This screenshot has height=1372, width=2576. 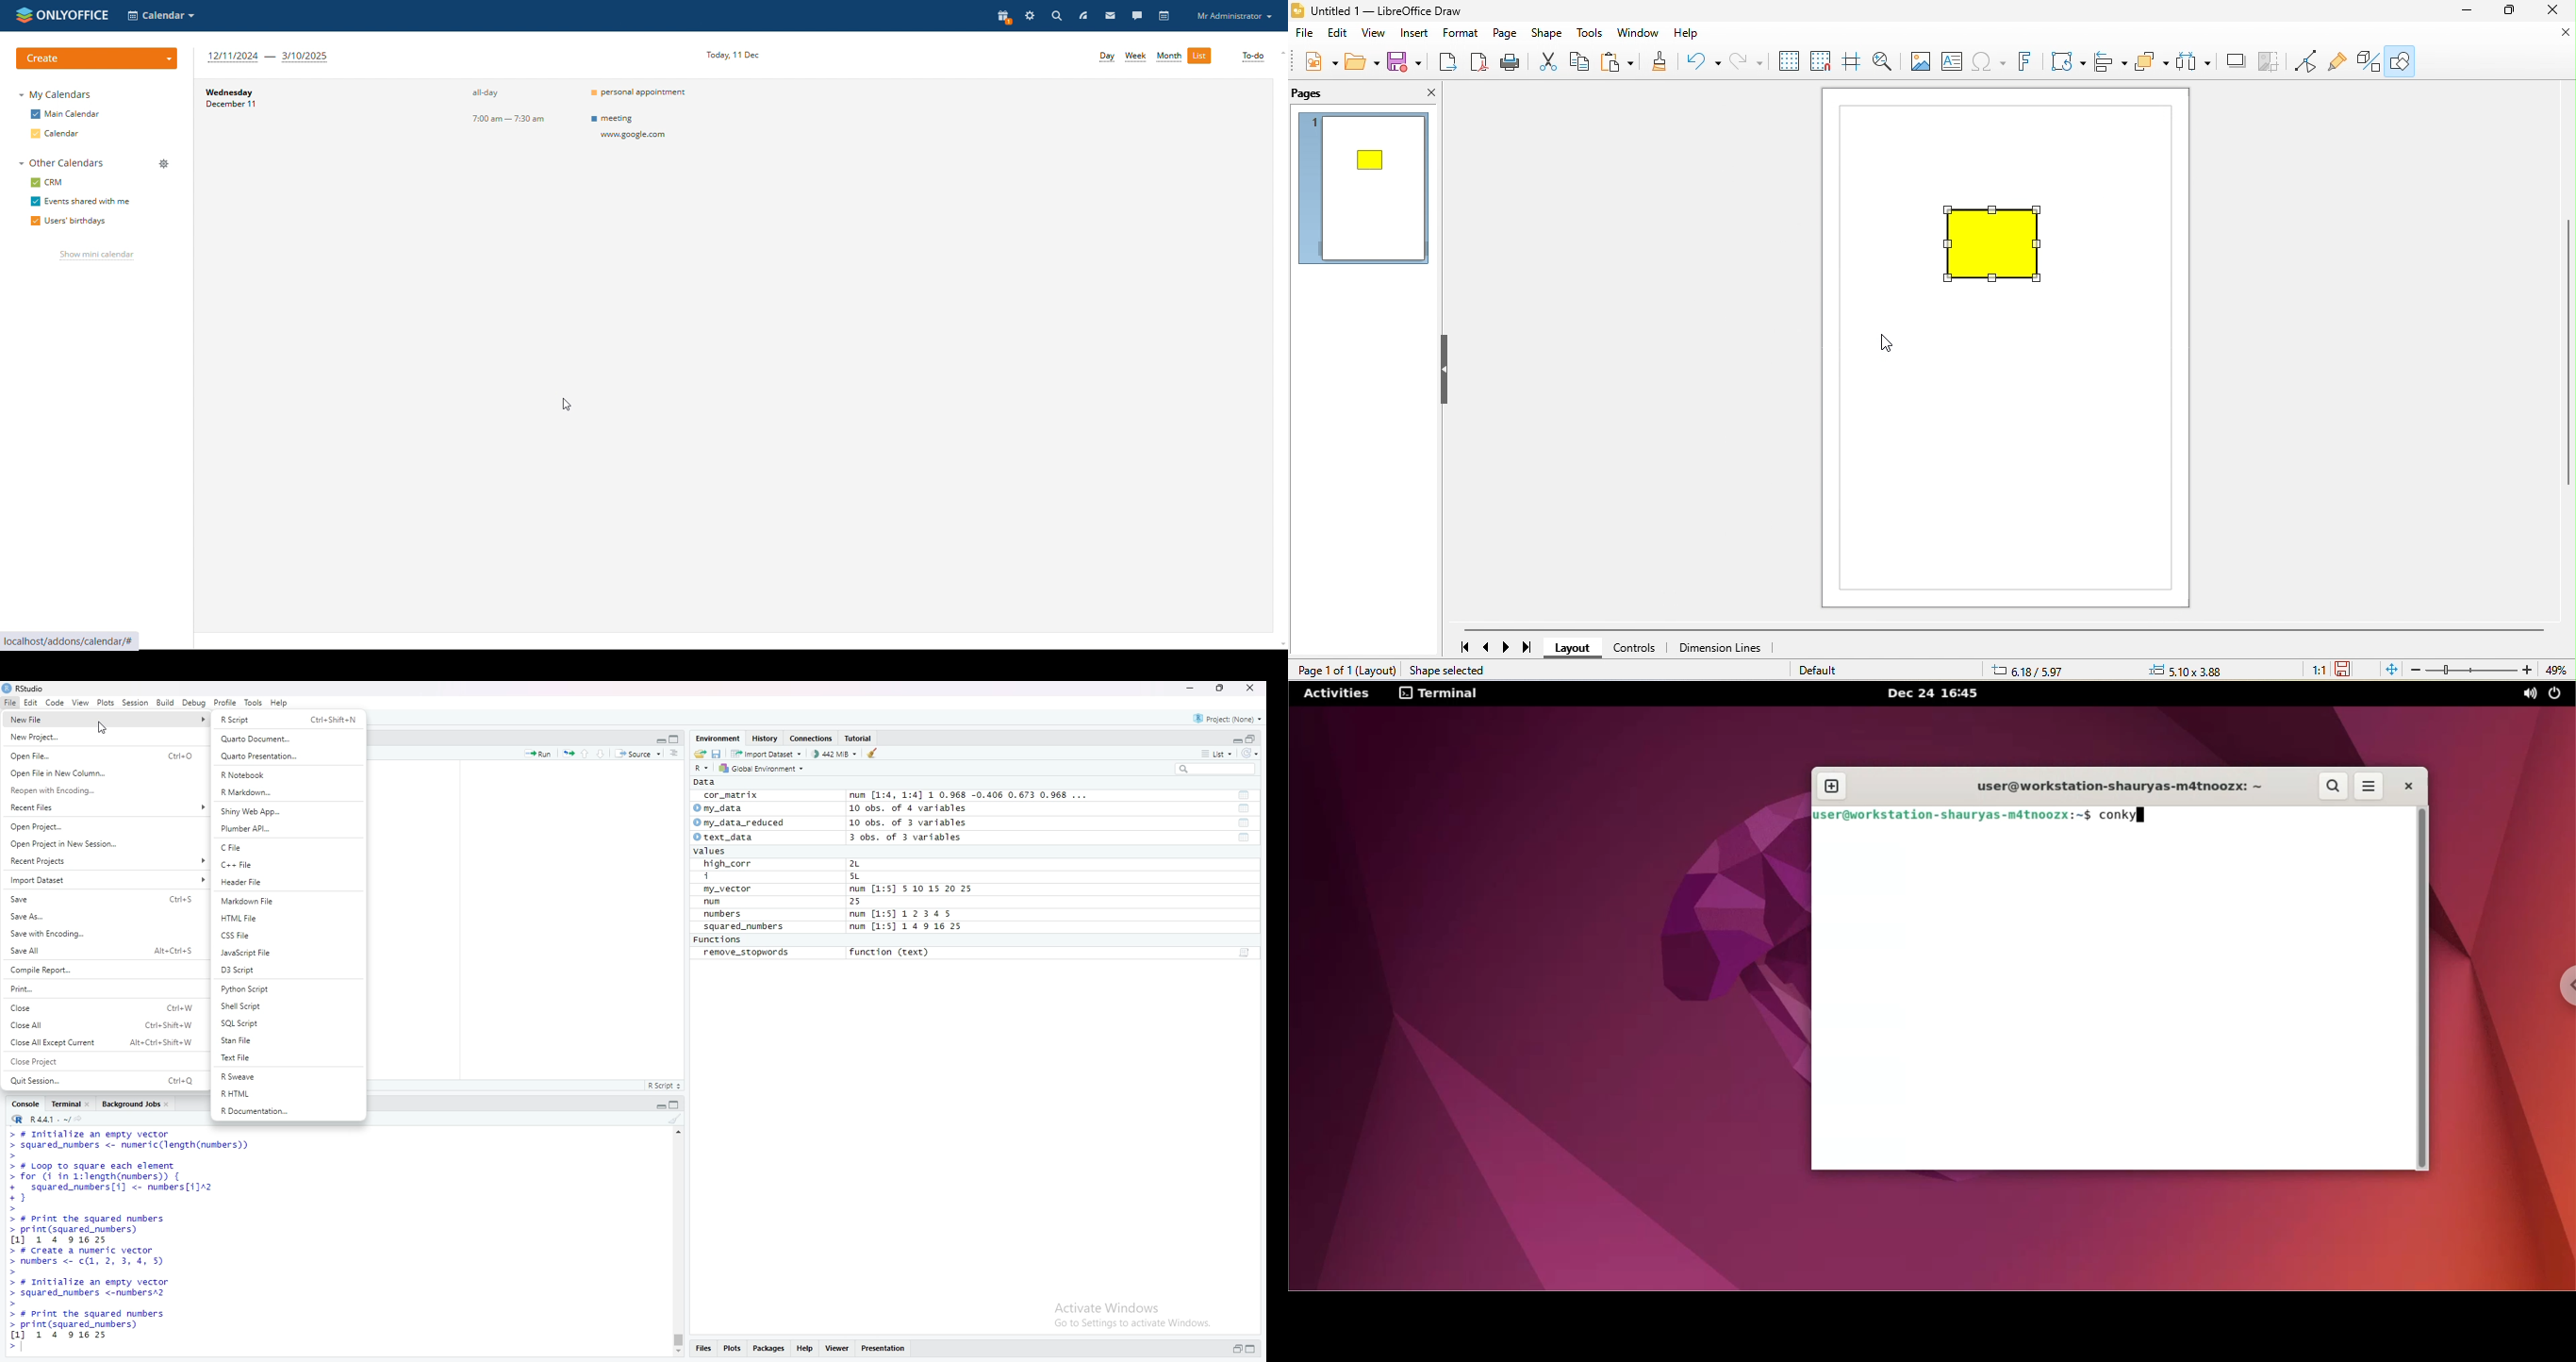 What do you see at coordinates (1621, 60) in the screenshot?
I see `paste` at bounding box center [1621, 60].